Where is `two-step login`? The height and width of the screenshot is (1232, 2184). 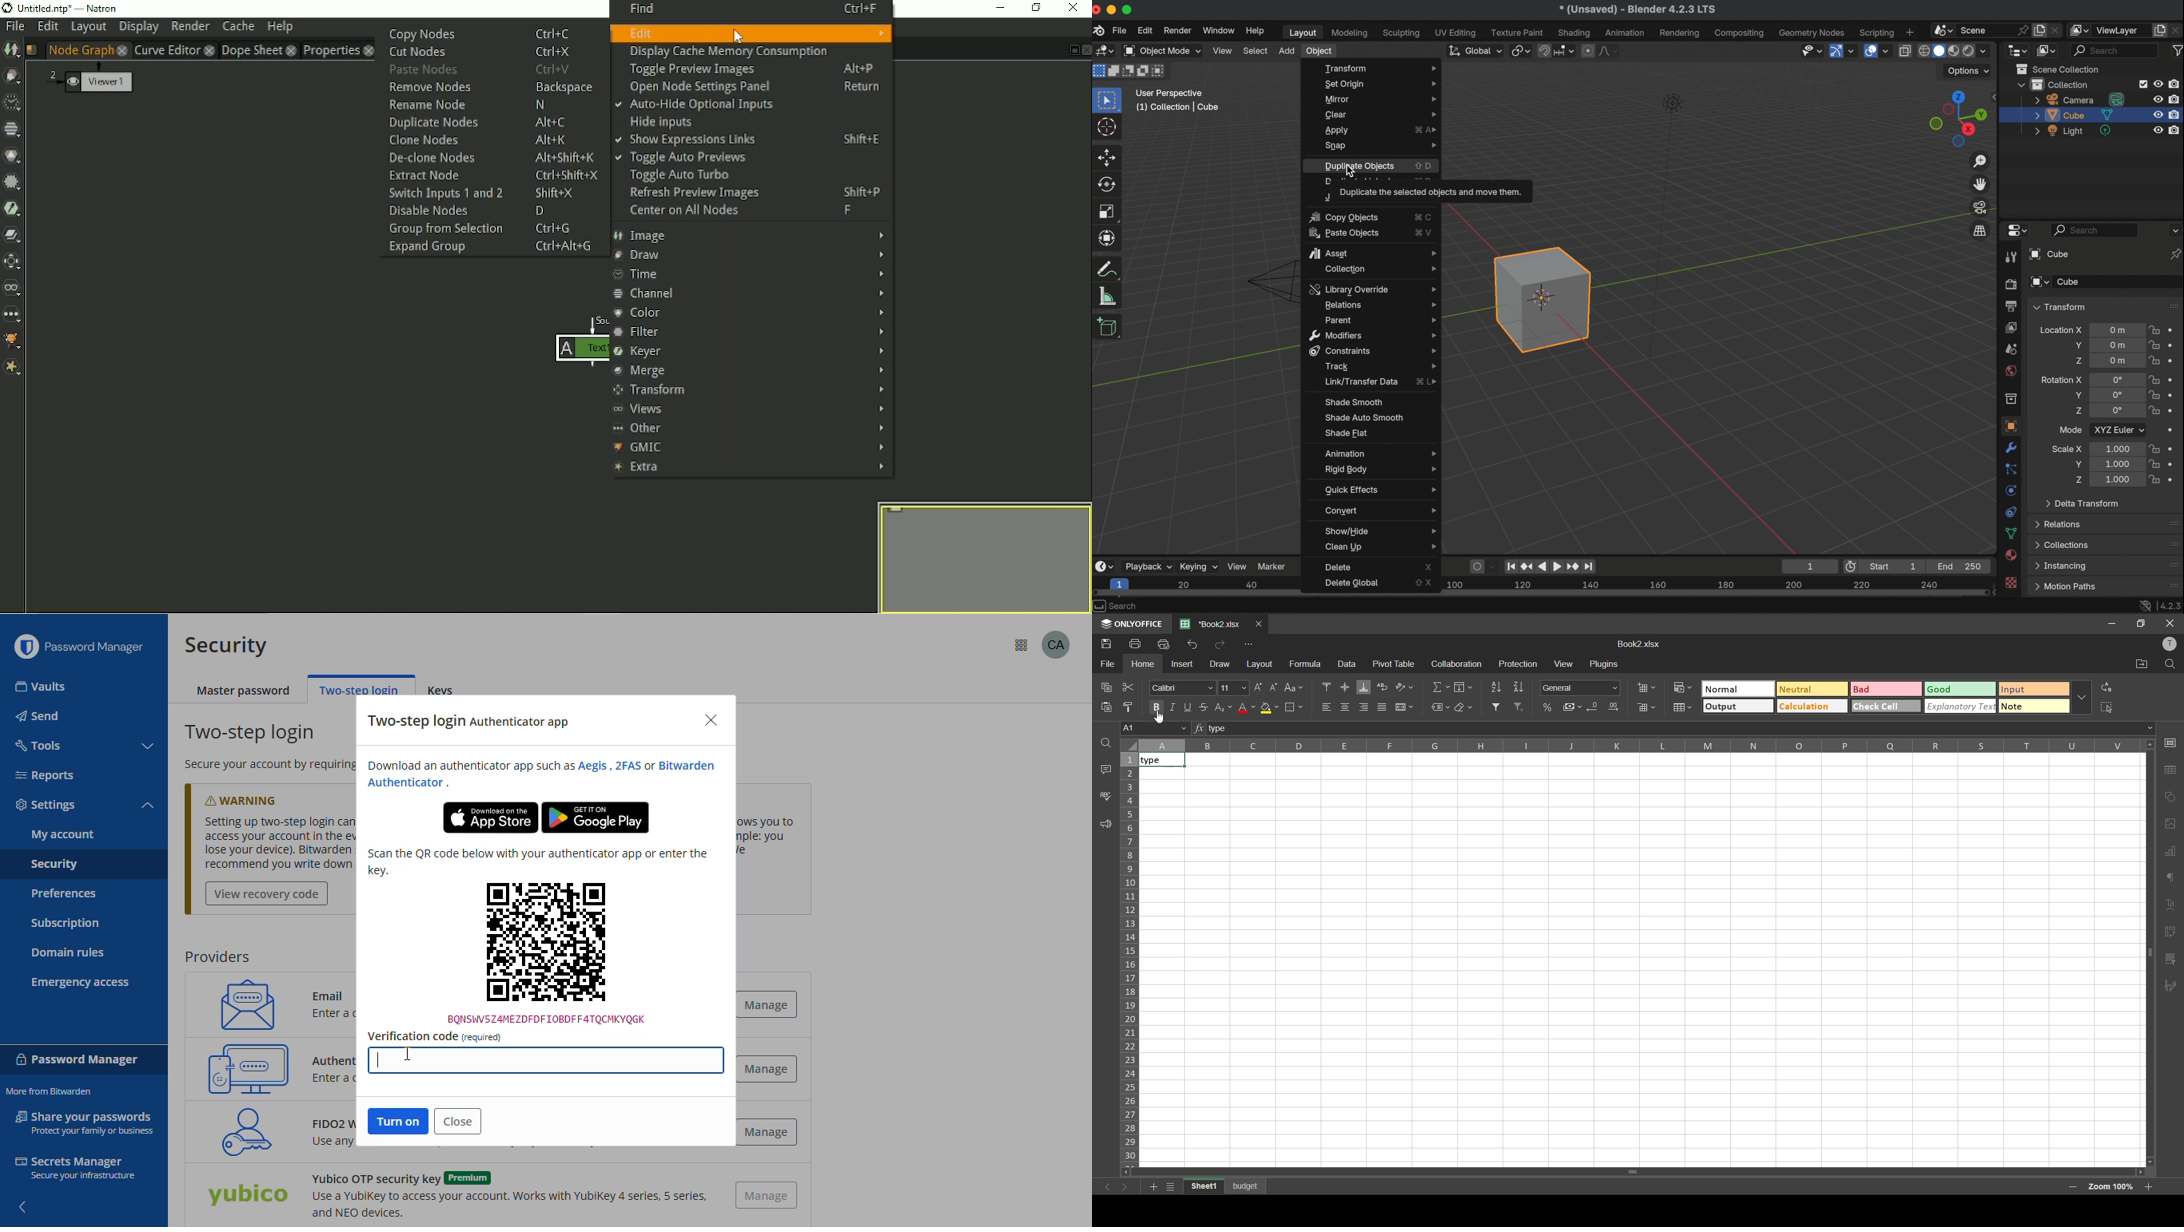
two-step login is located at coordinates (252, 733).